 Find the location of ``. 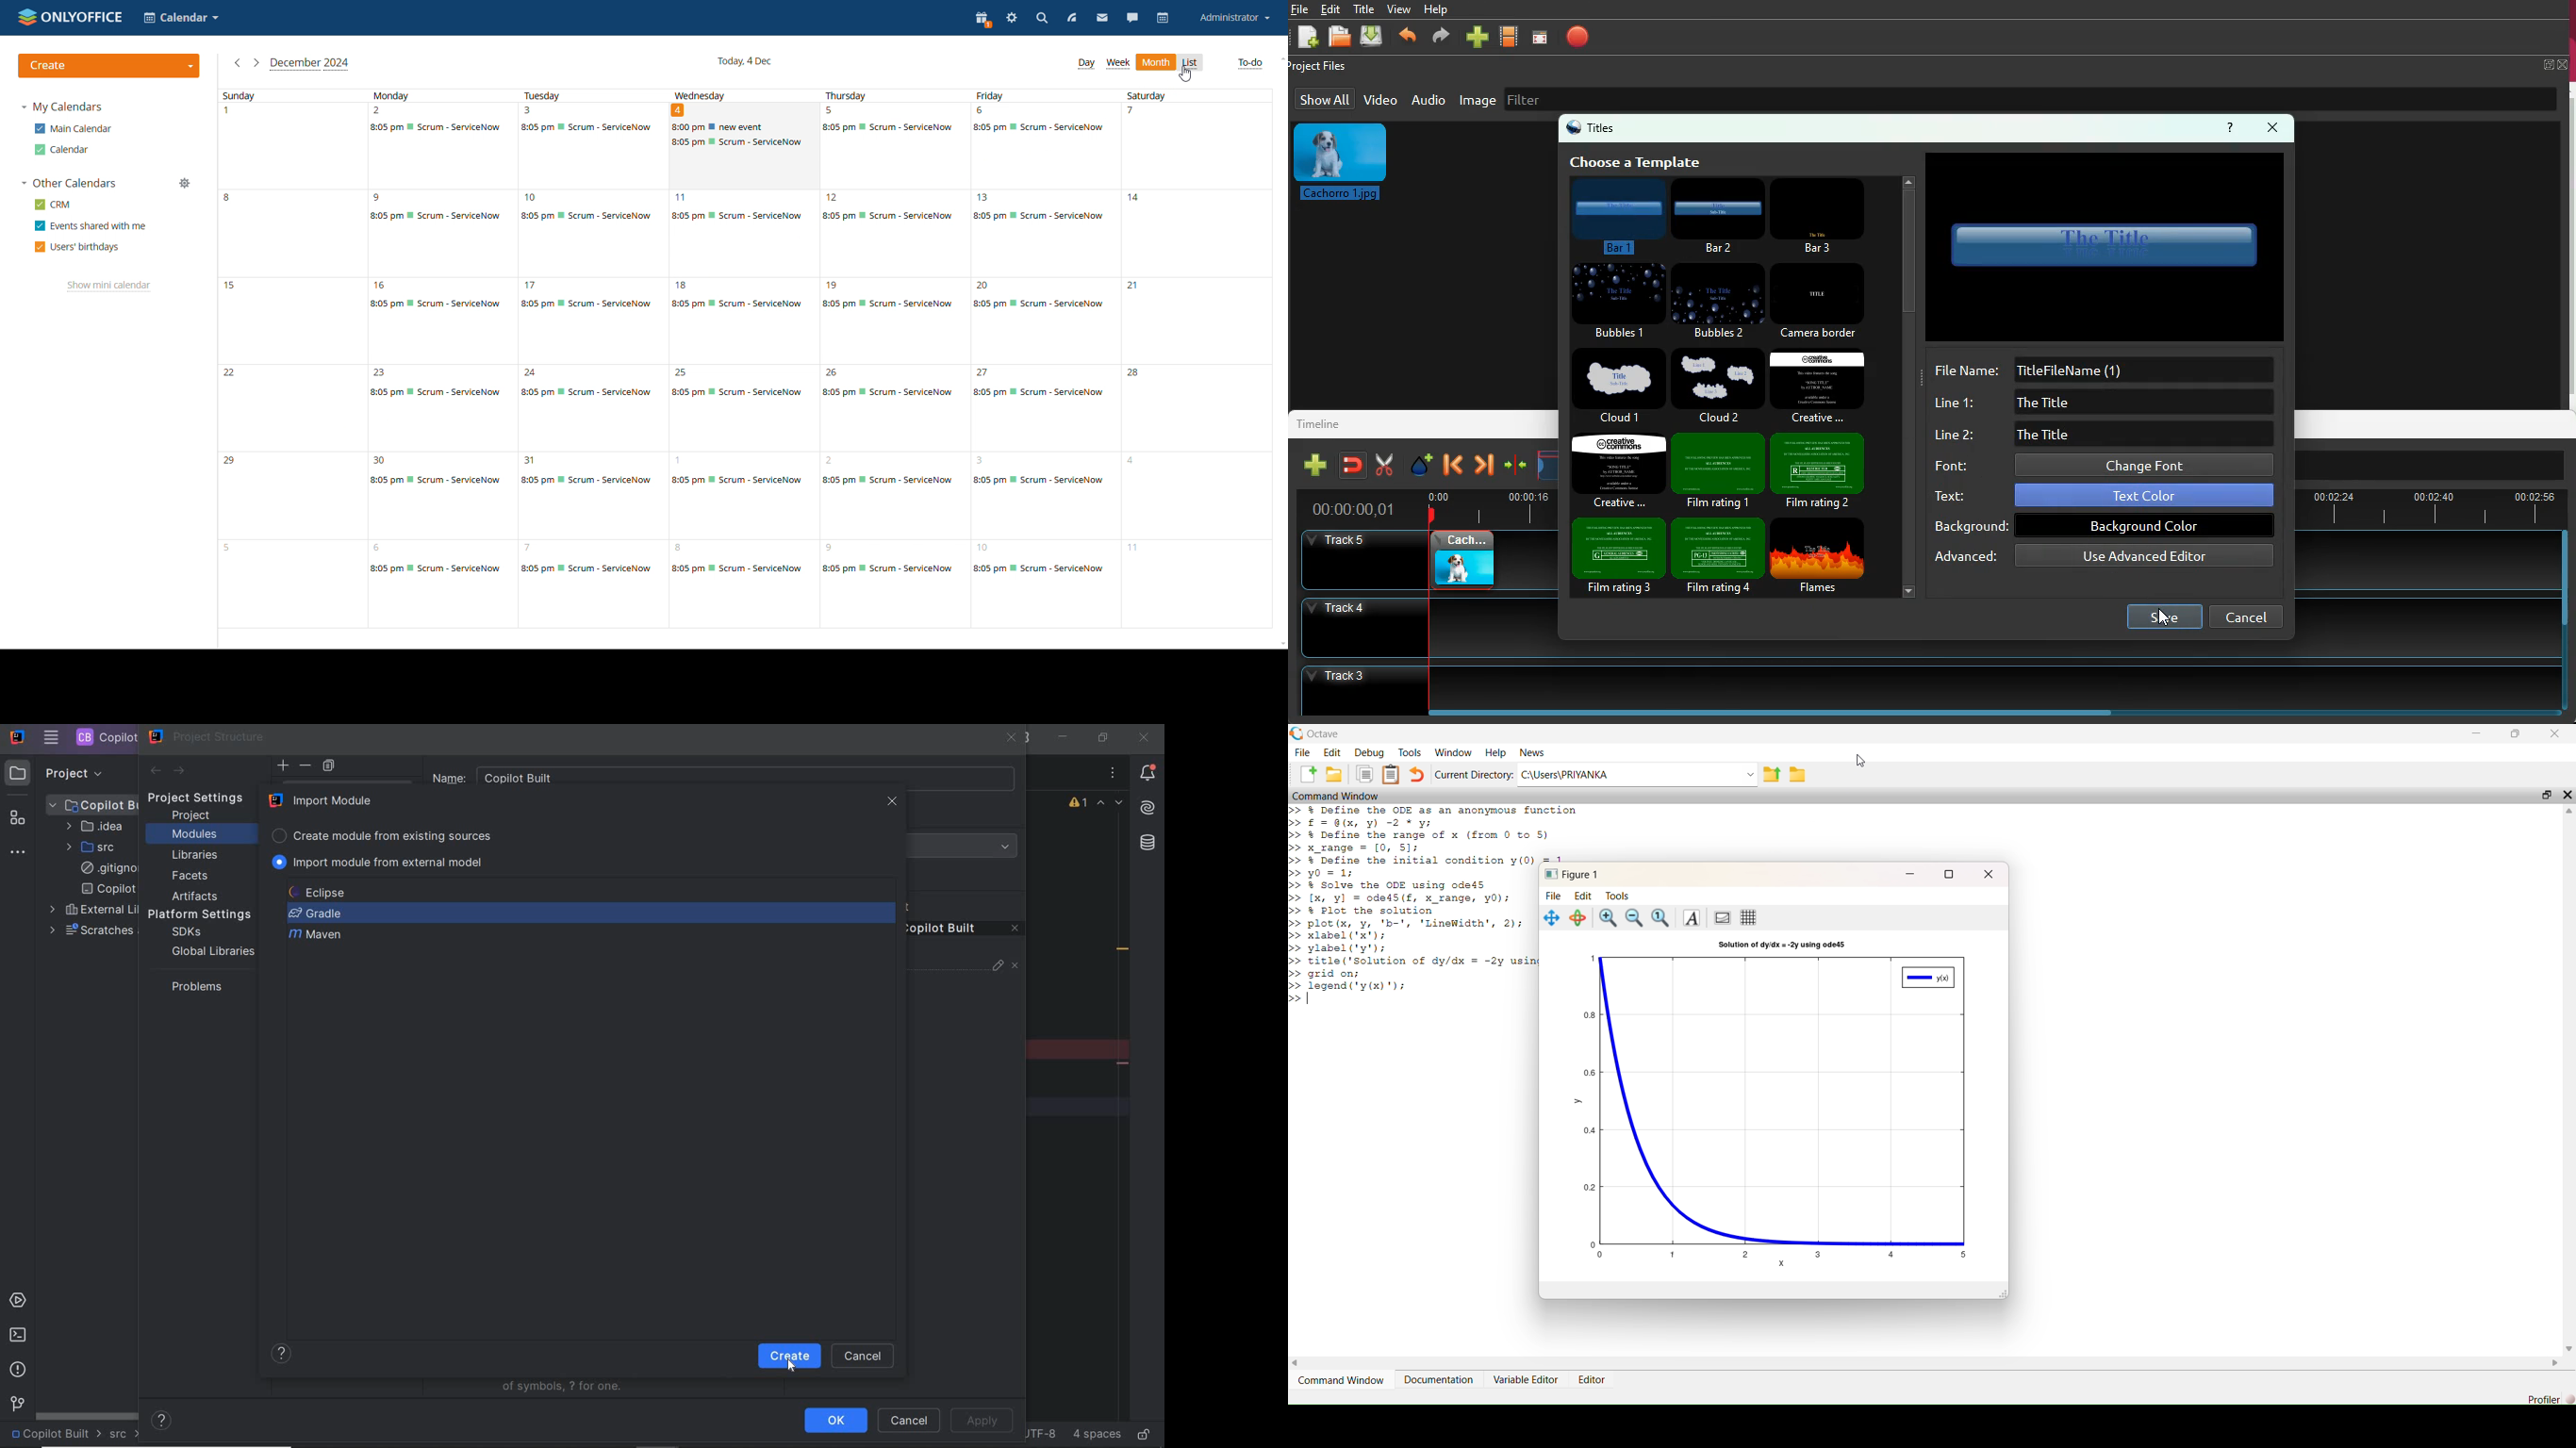

 is located at coordinates (1355, 510).